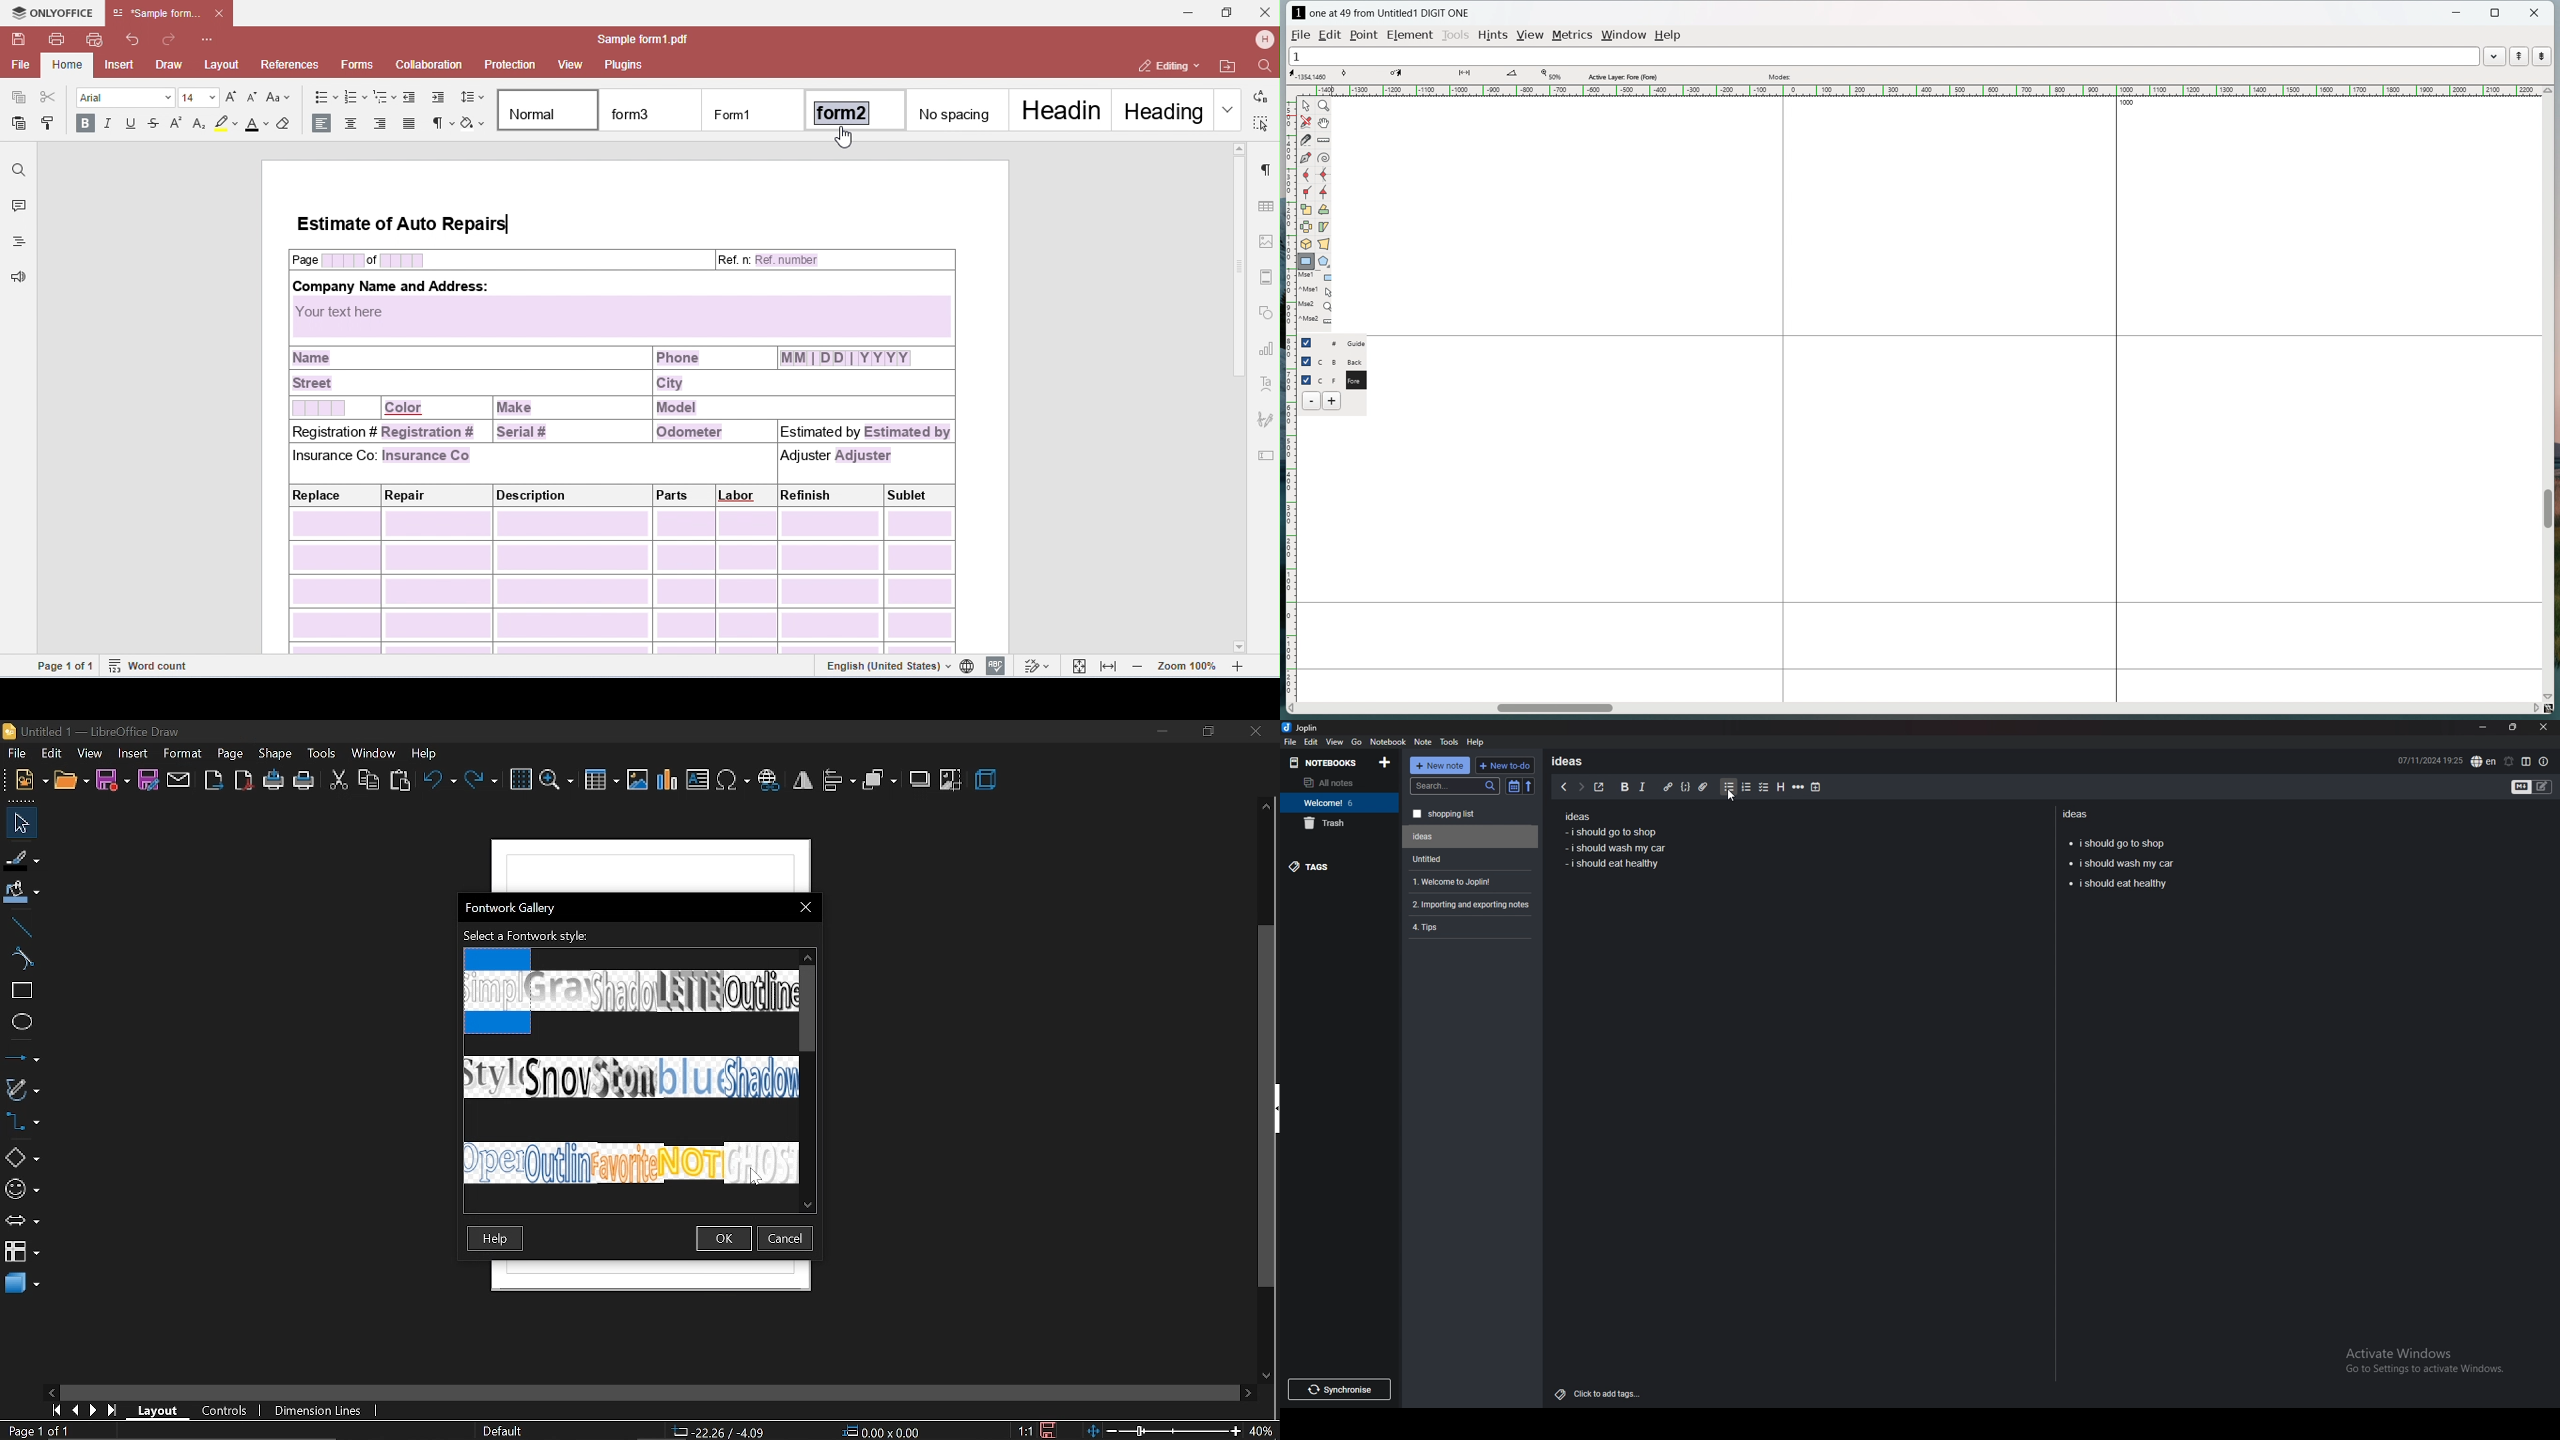  Describe the element at coordinates (90, 1410) in the screenshot. I see `next page` at that location.